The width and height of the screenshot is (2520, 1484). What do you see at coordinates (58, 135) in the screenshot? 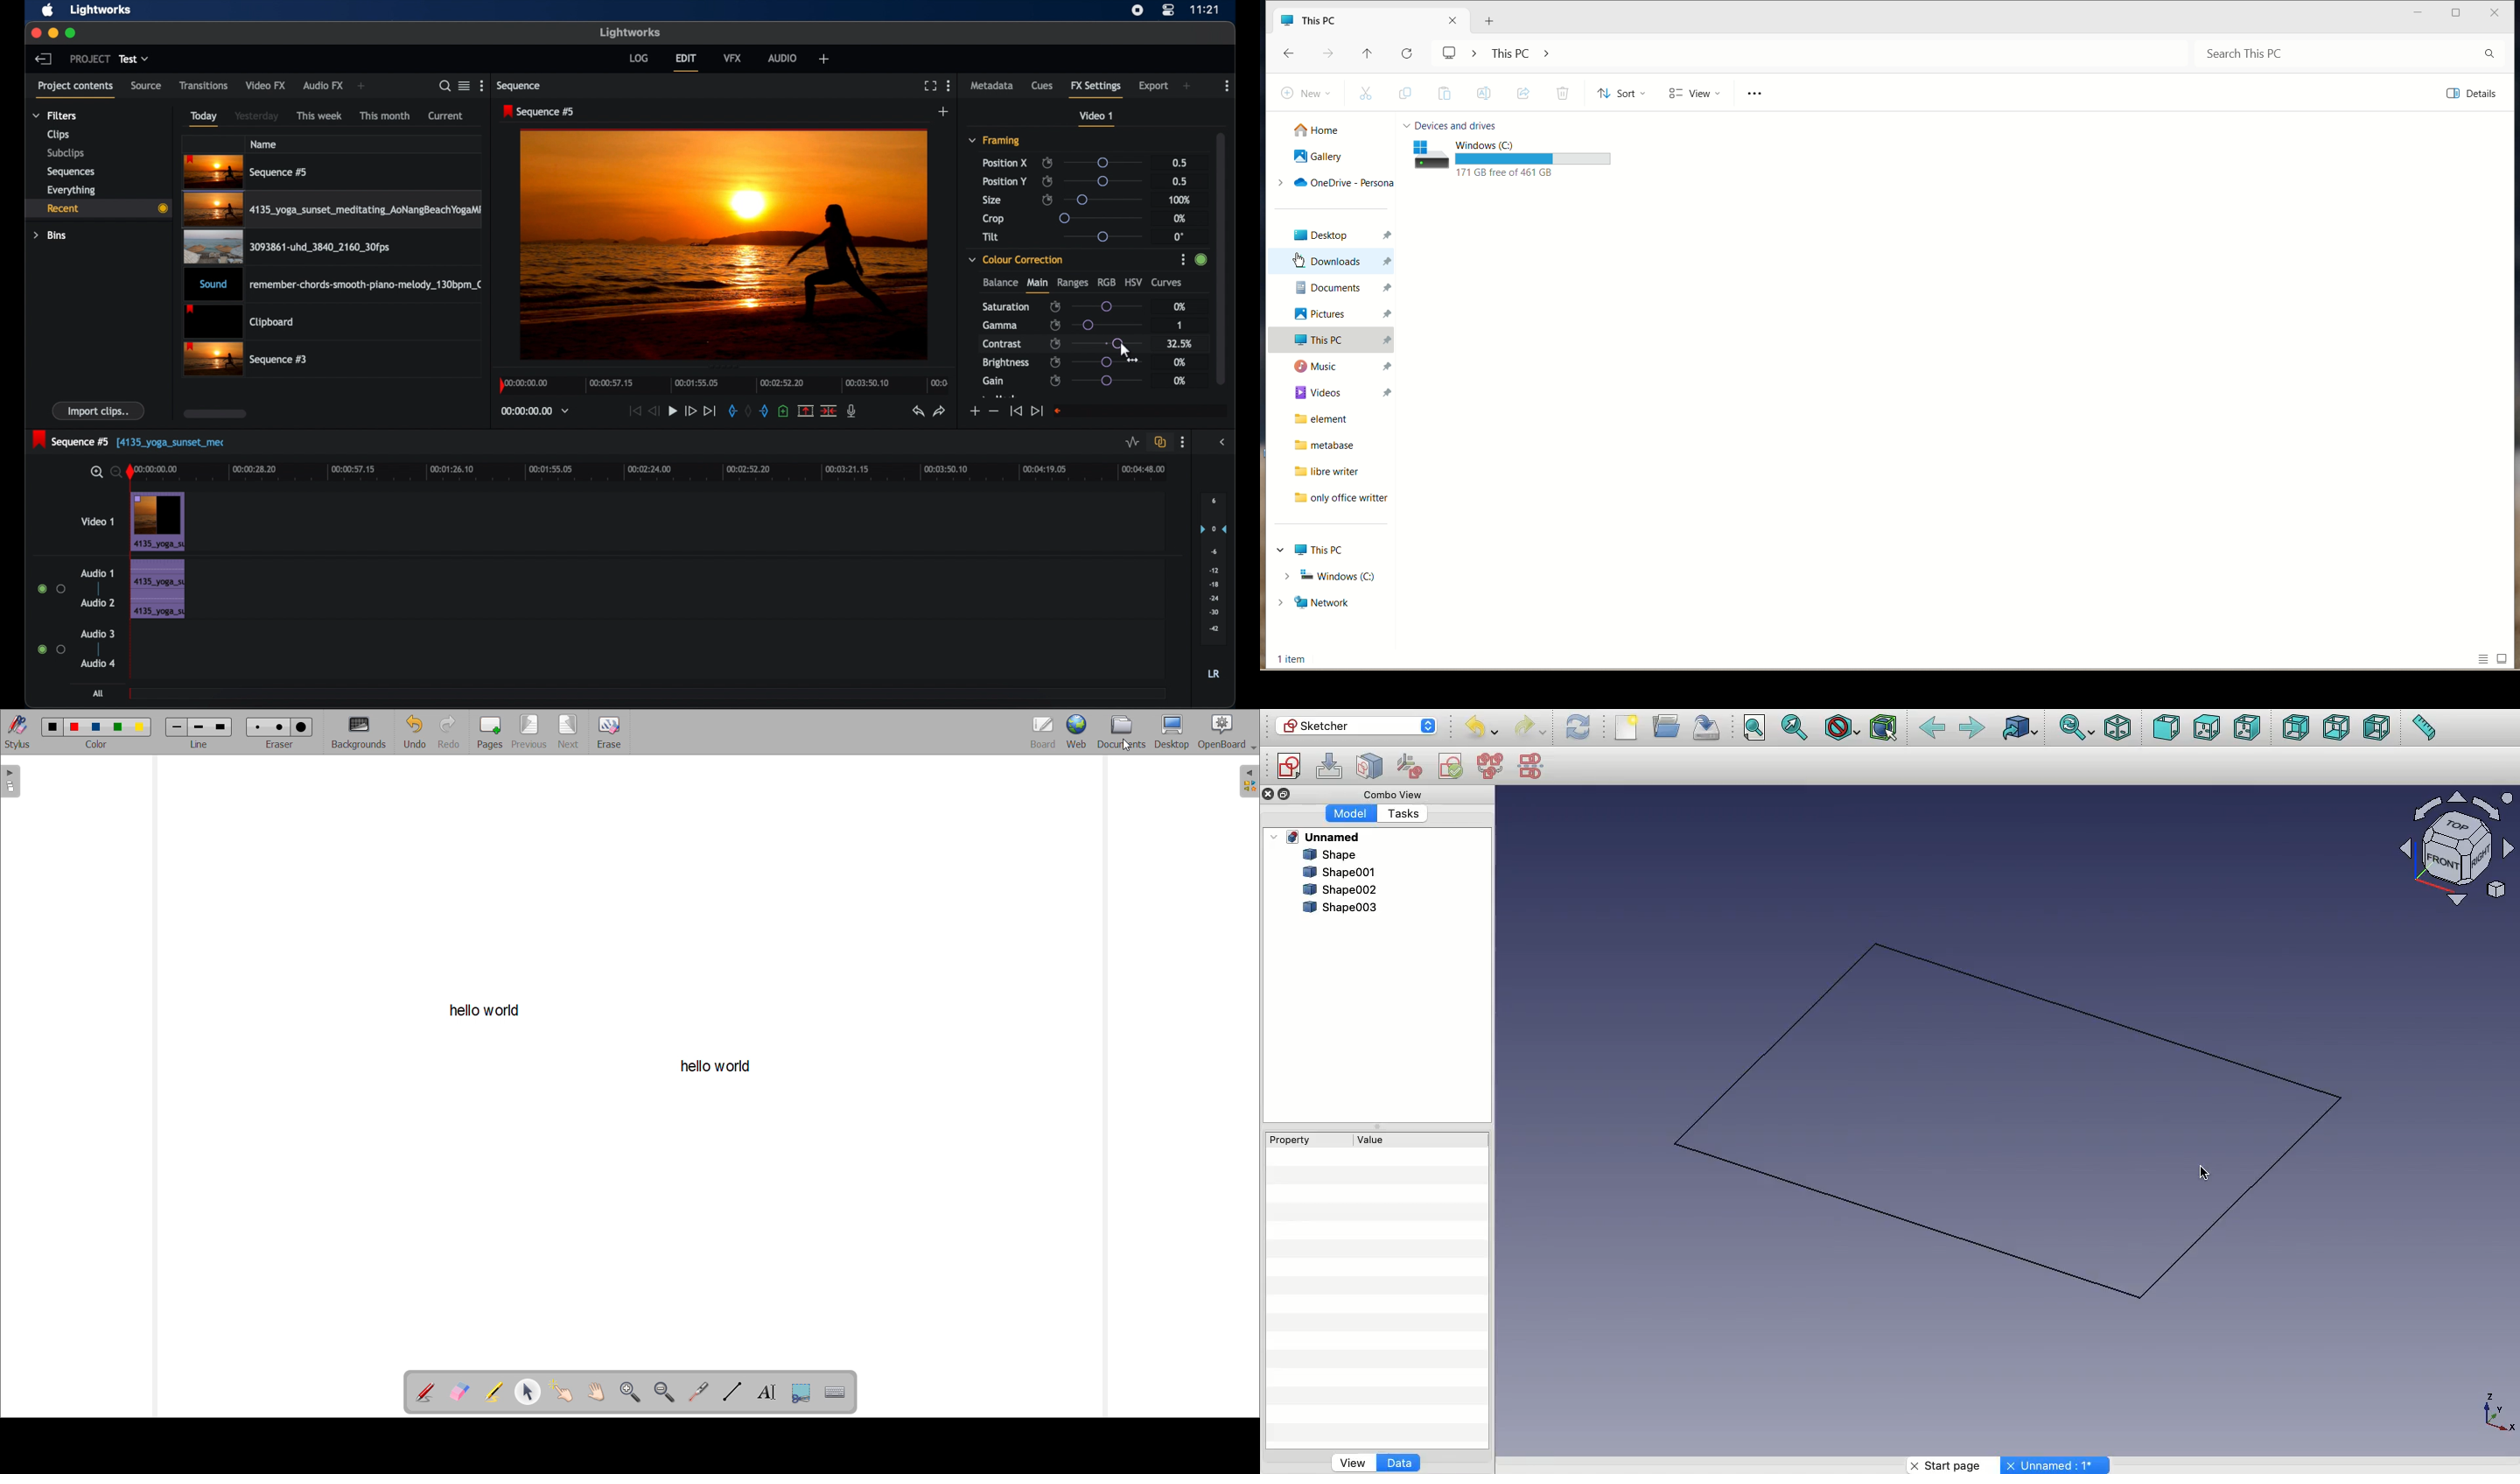
I see `clips` at bounding box center [58, 135].